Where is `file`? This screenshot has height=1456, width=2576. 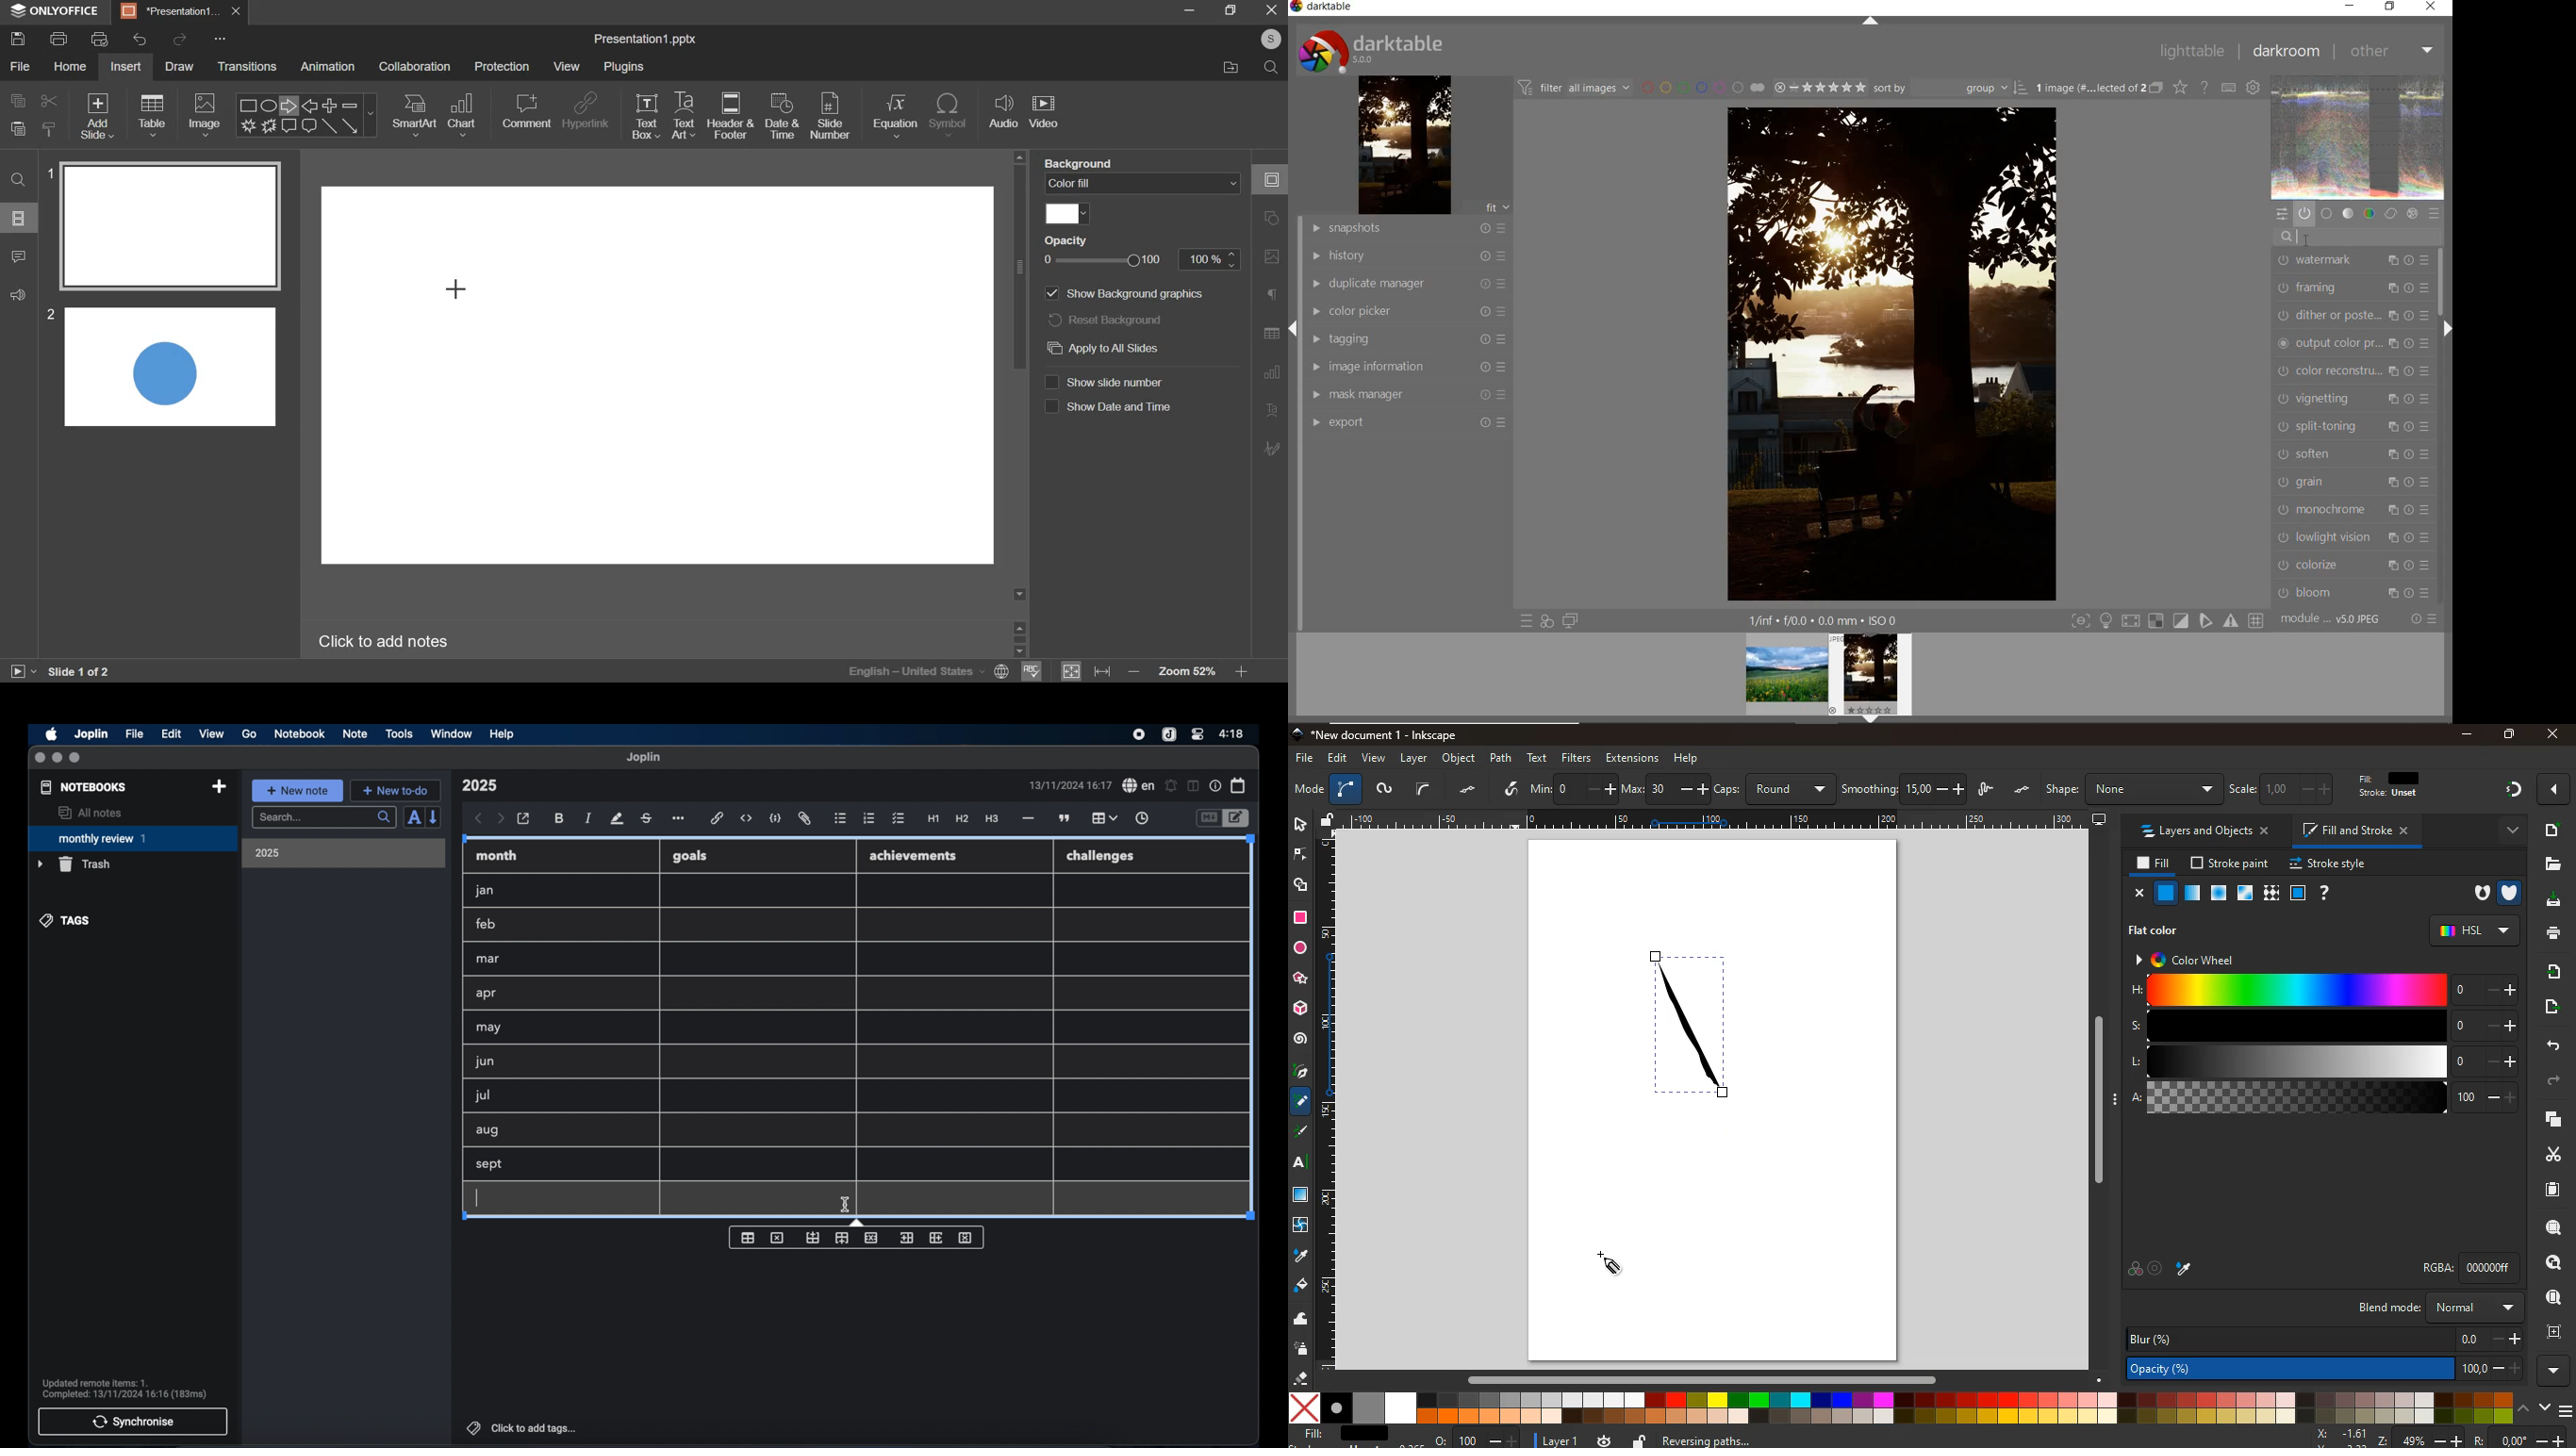 file is located at coordinates (134, 734).